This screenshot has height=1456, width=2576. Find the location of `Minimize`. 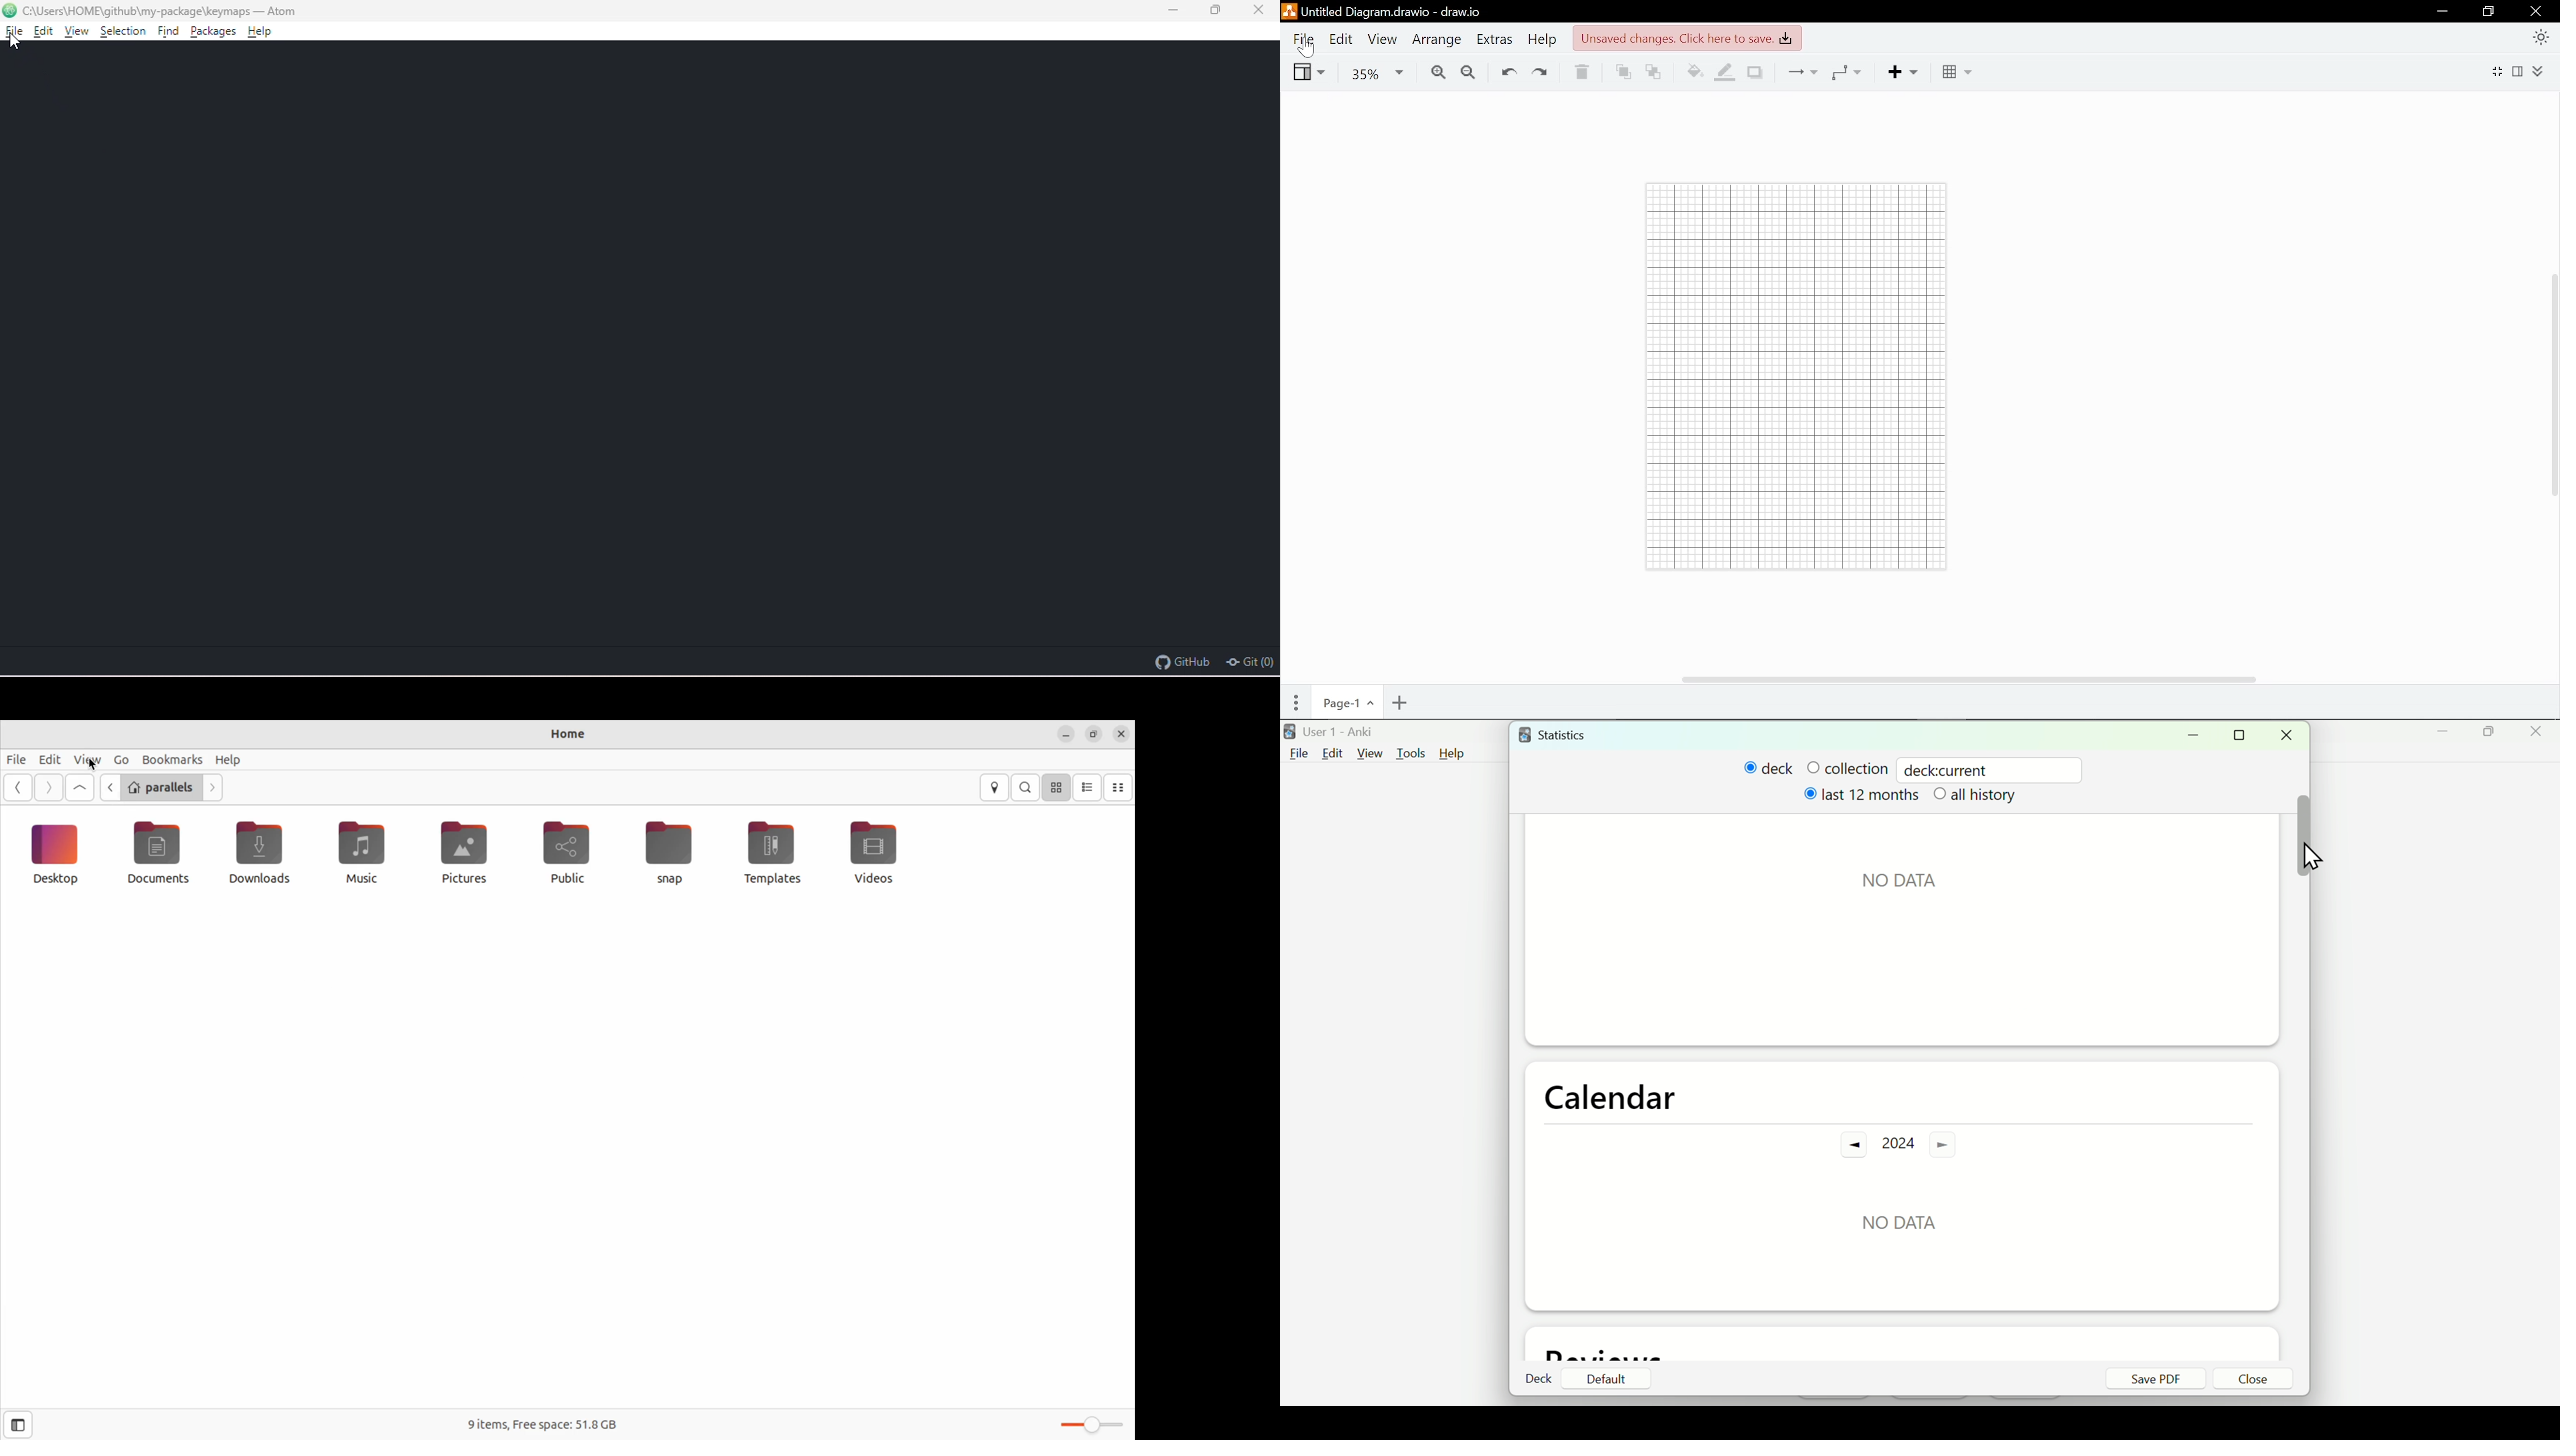

Minimize is located at coordinates (2441, 11).